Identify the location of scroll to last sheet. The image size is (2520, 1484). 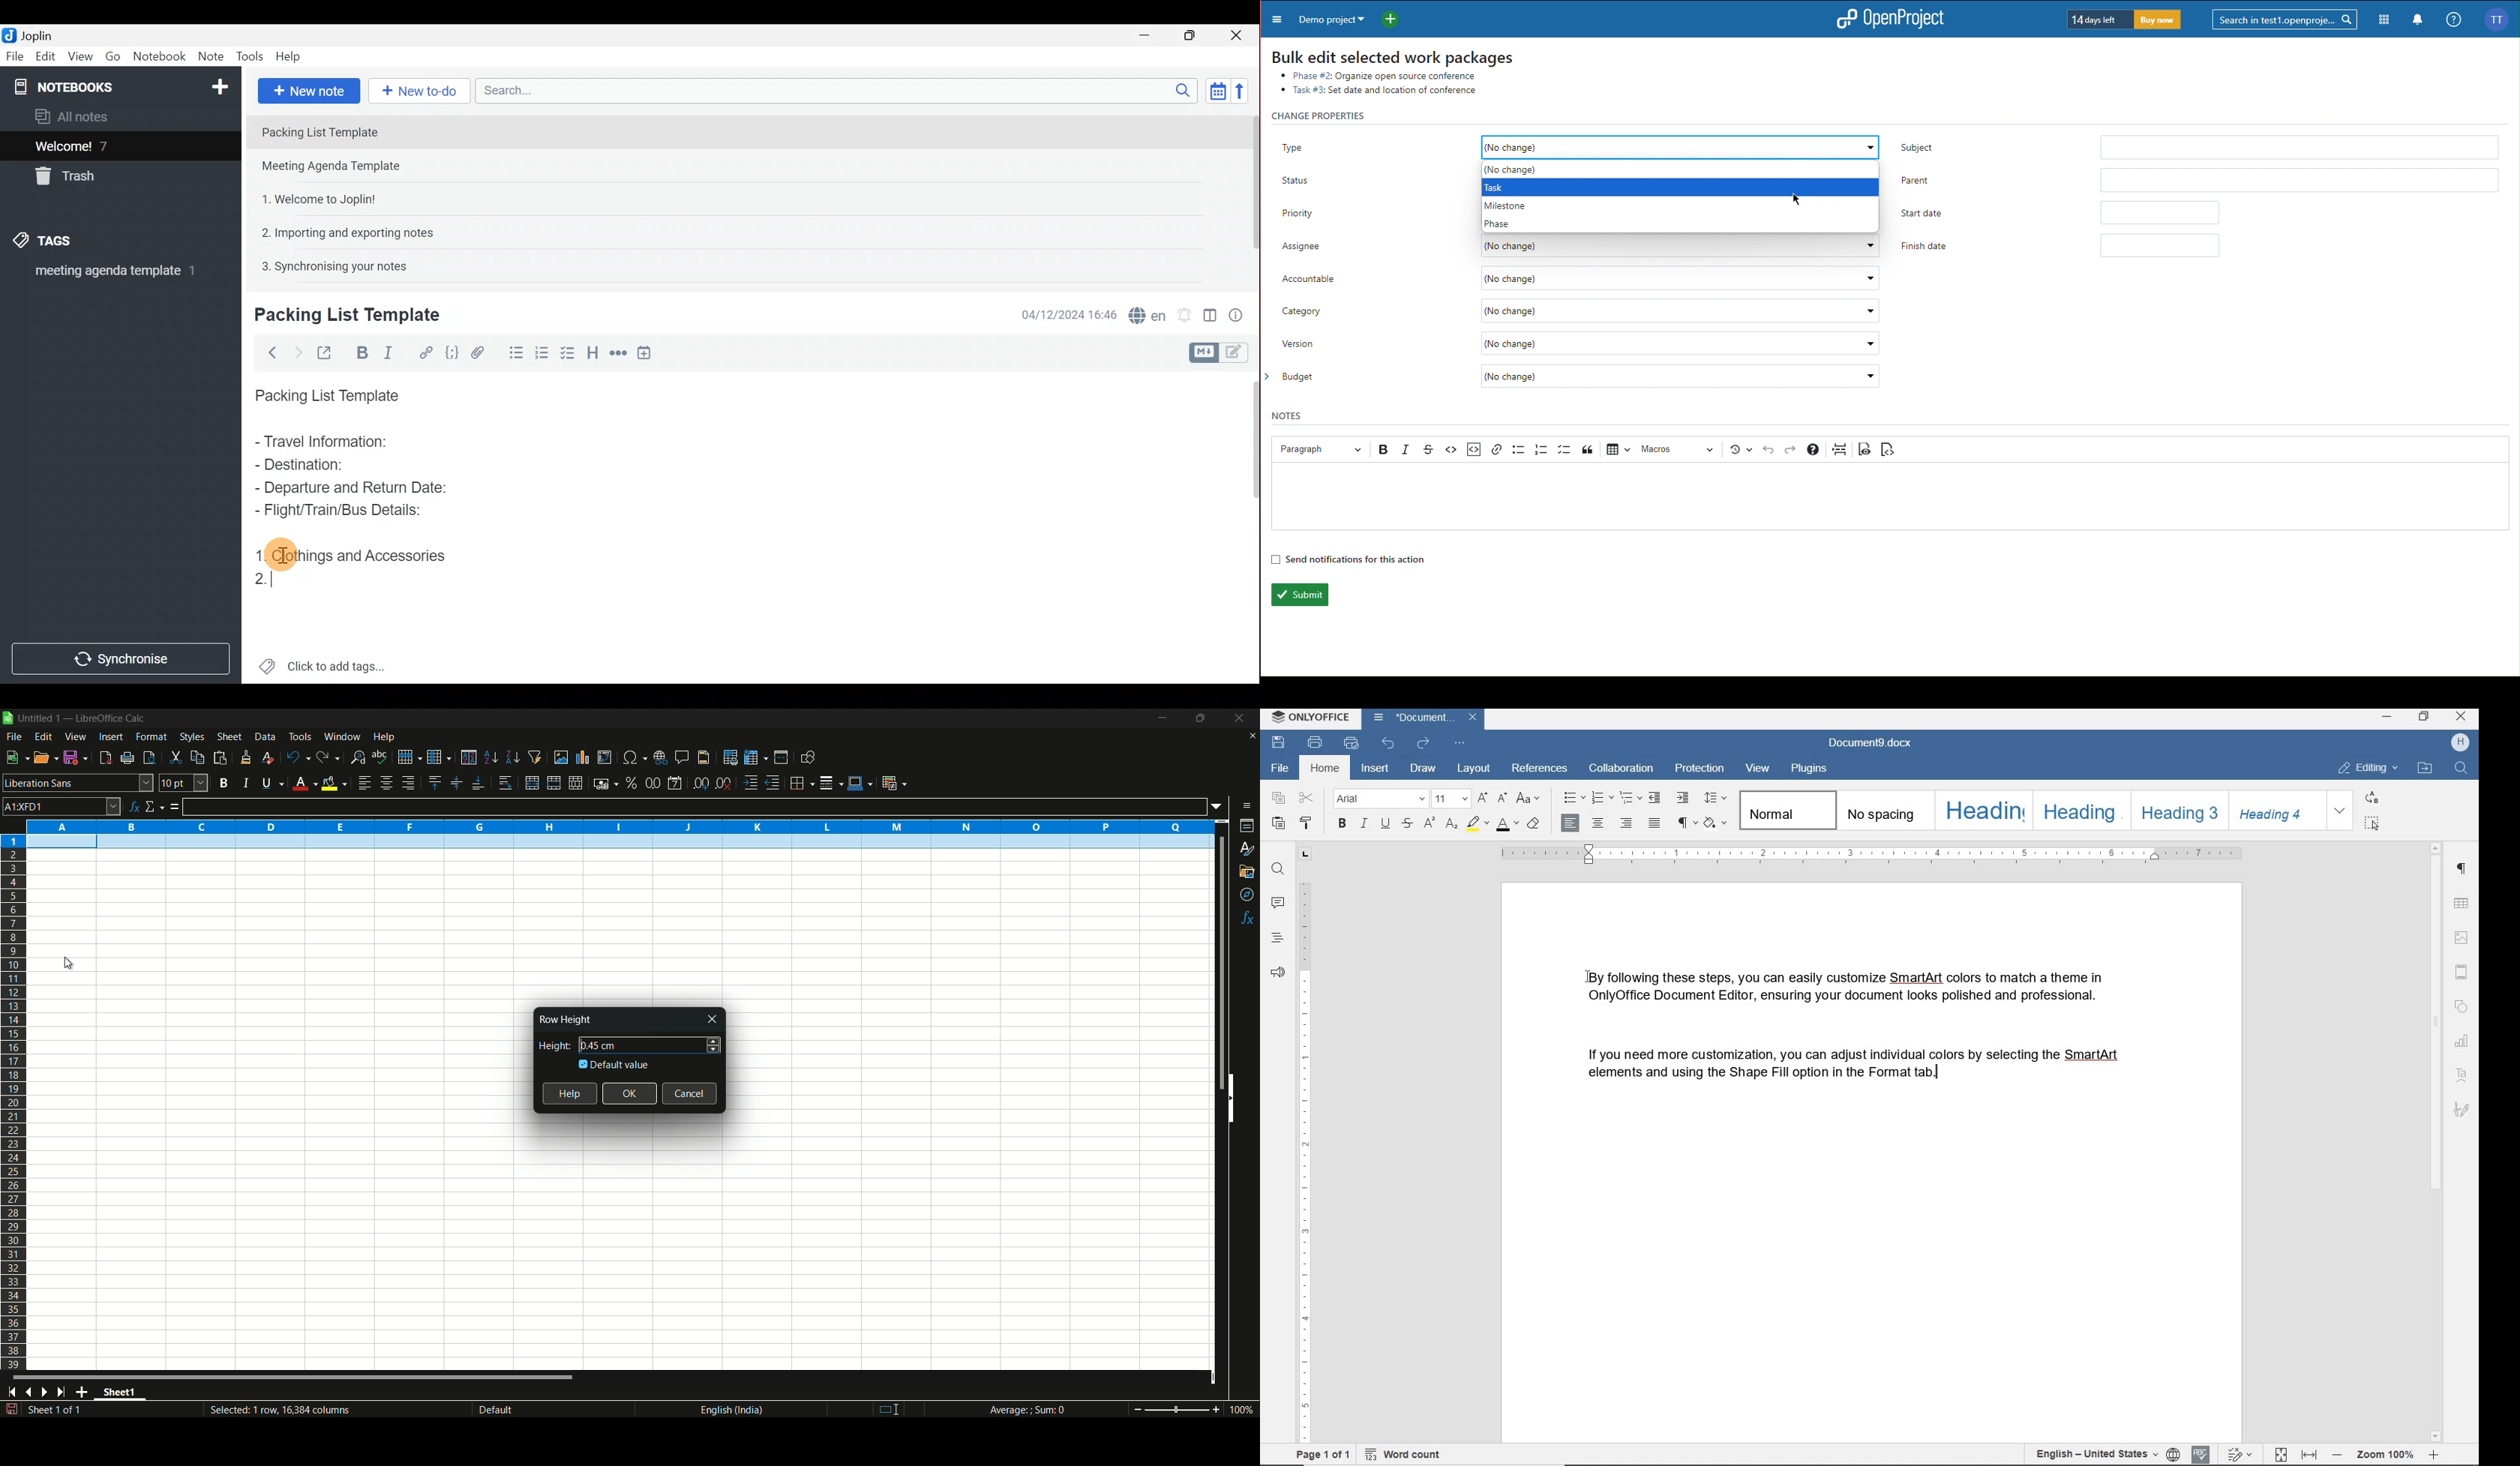
(65, 1392).